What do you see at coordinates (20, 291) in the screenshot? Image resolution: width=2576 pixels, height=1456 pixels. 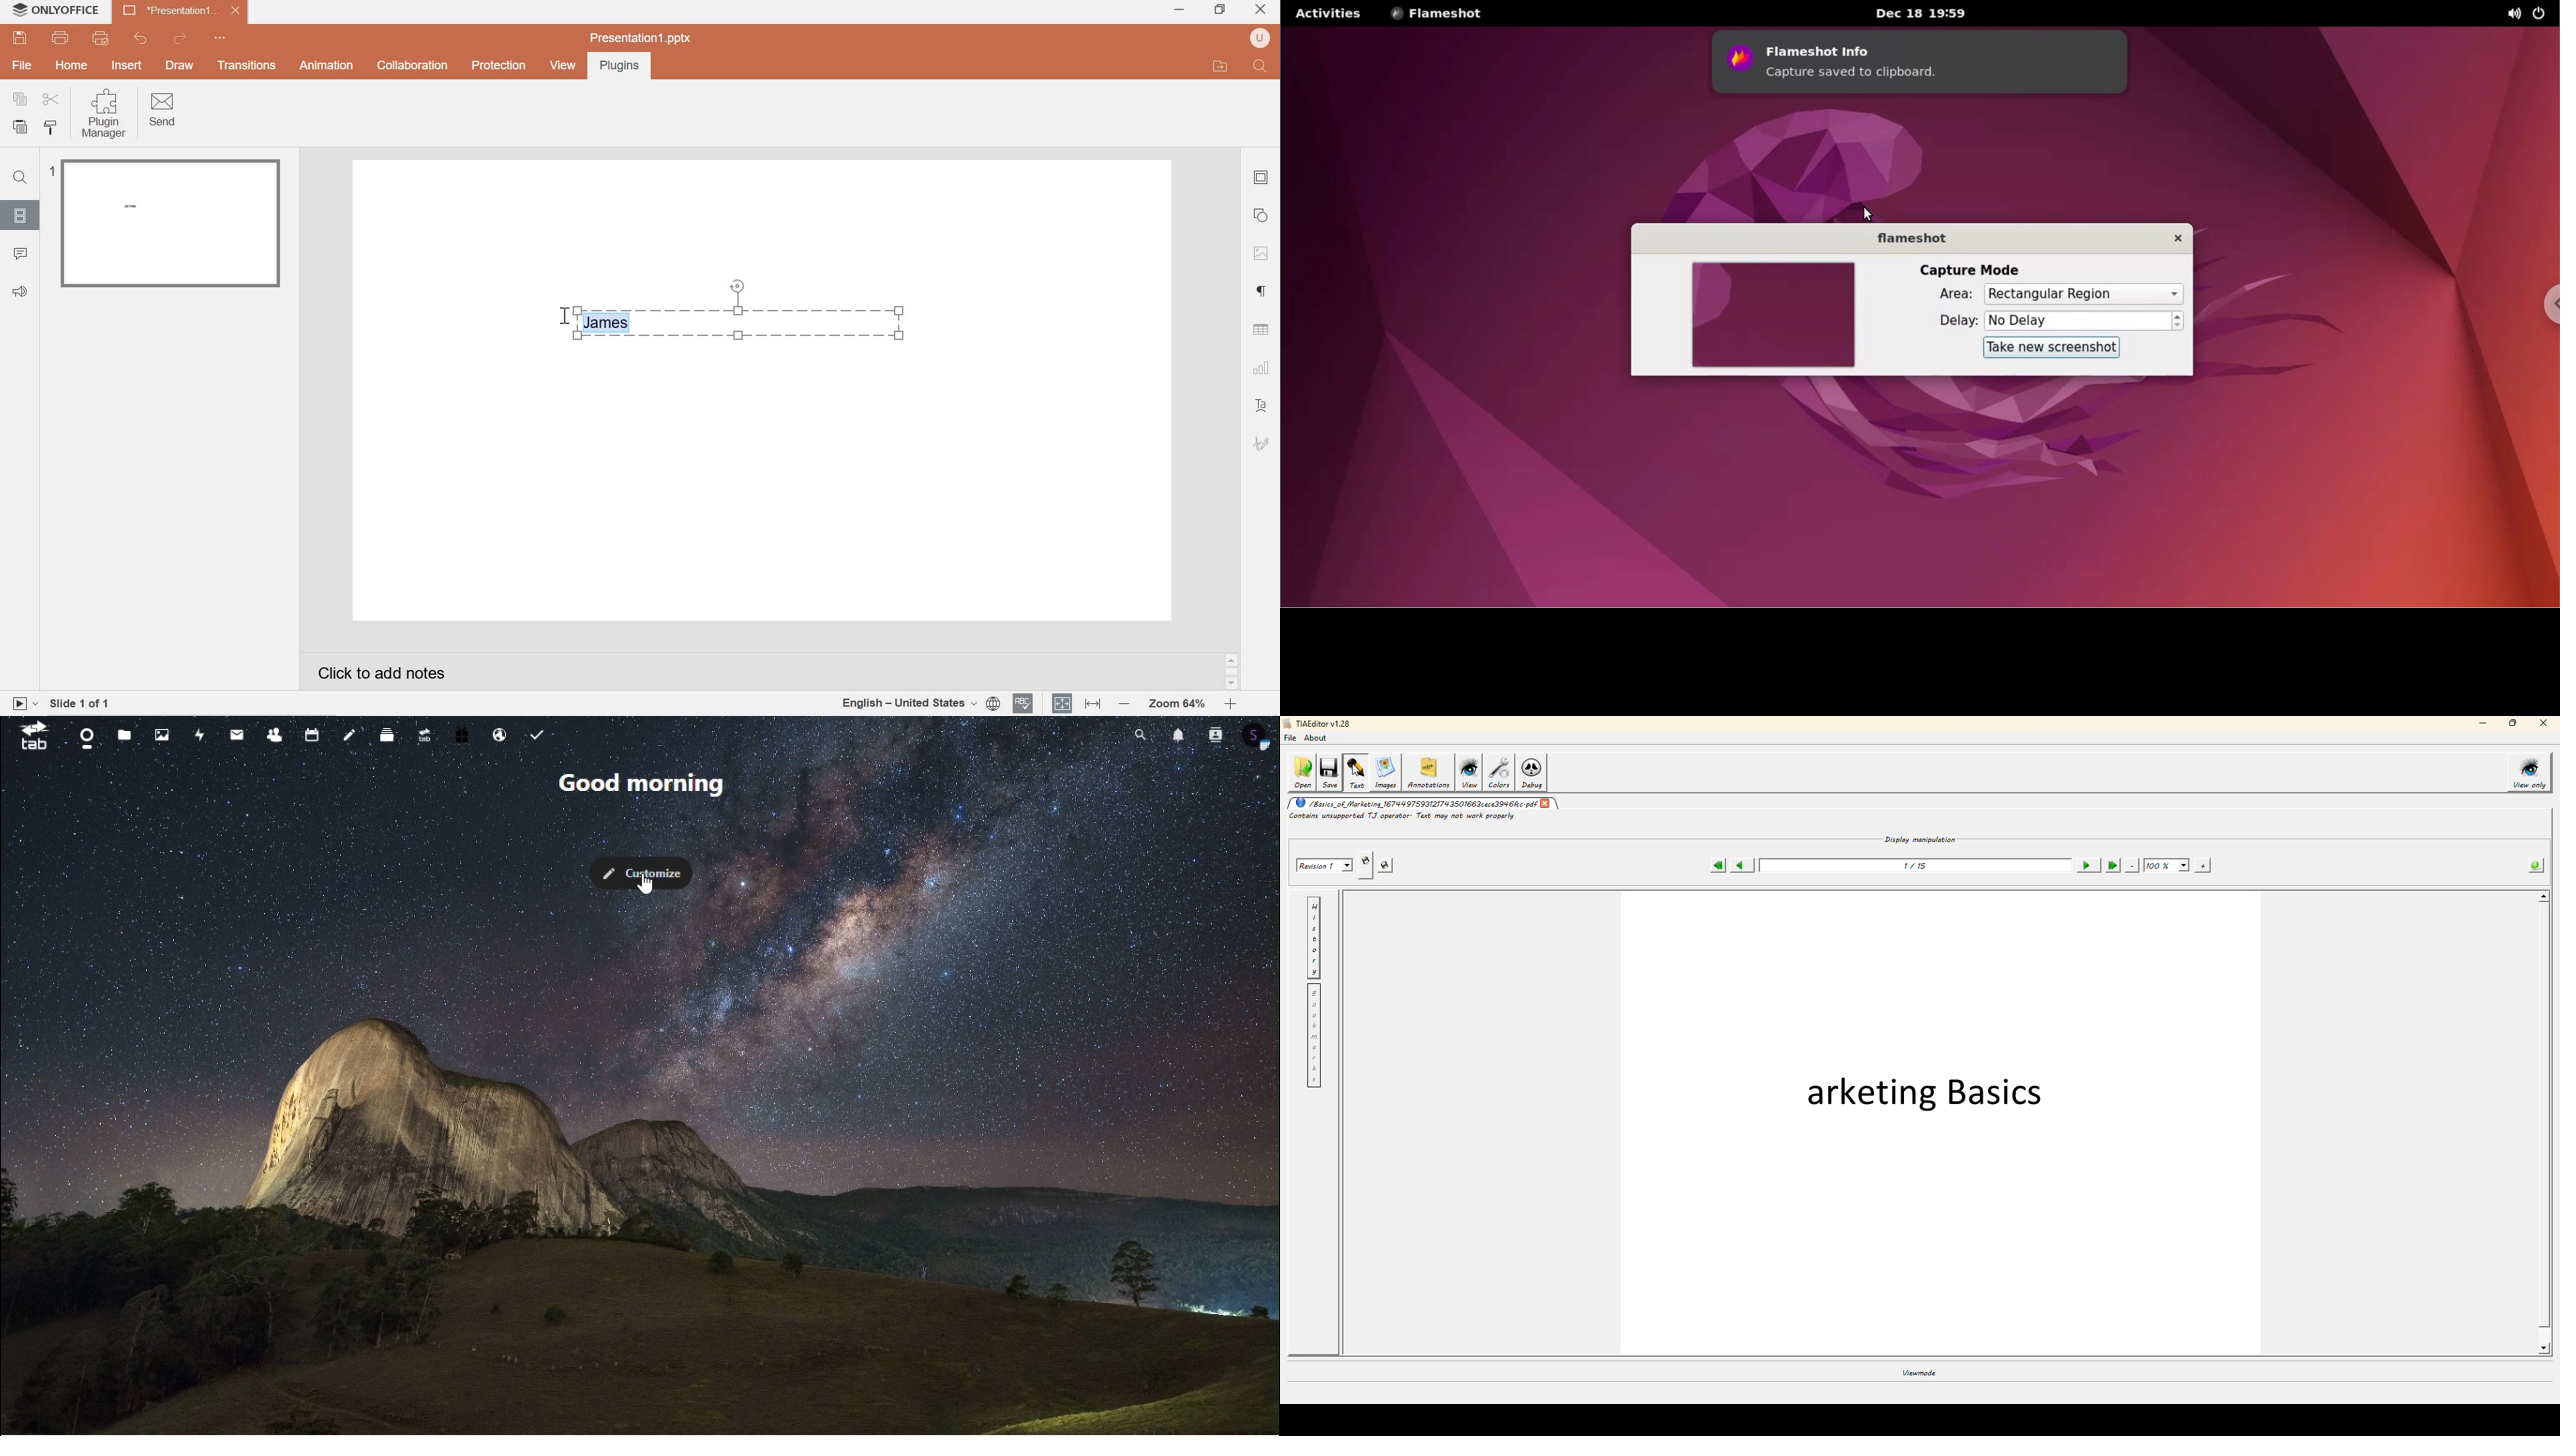 I see `Feedback & support` at bounding box center [20, 291].